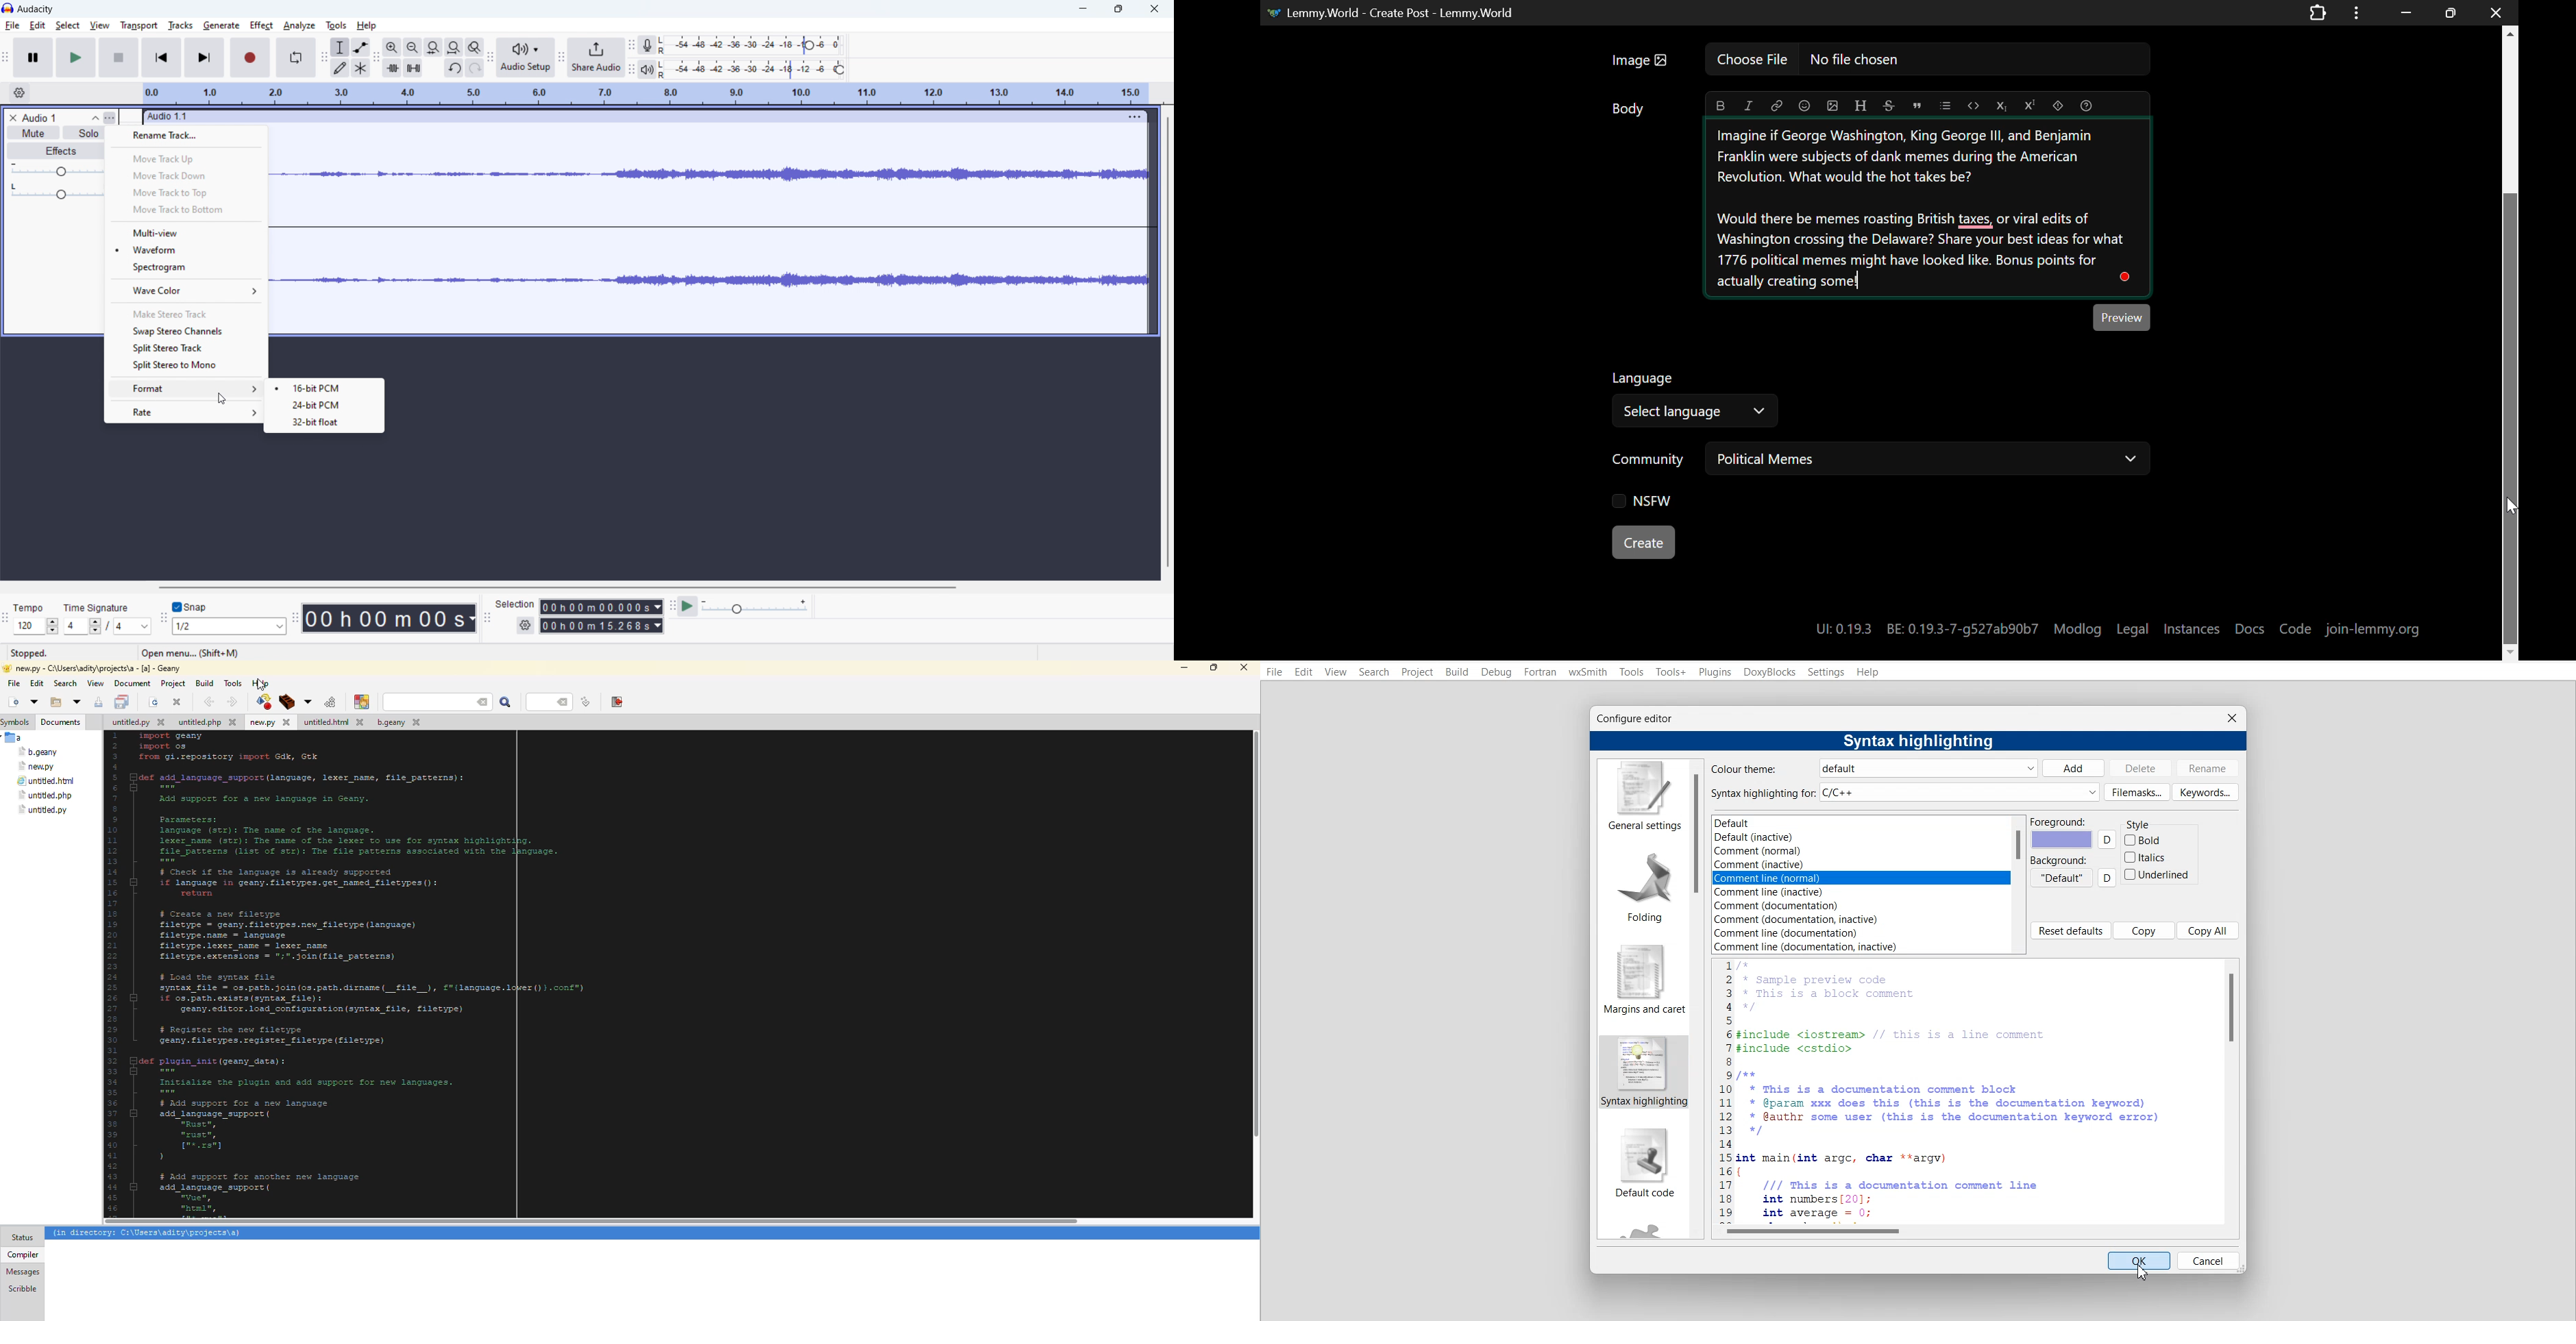 The width and height of the screenshot is (2576, 1344). What do you see at coordinates (454, 68) in the screenshot?
I see `undo` at bounding box center [454, 68].